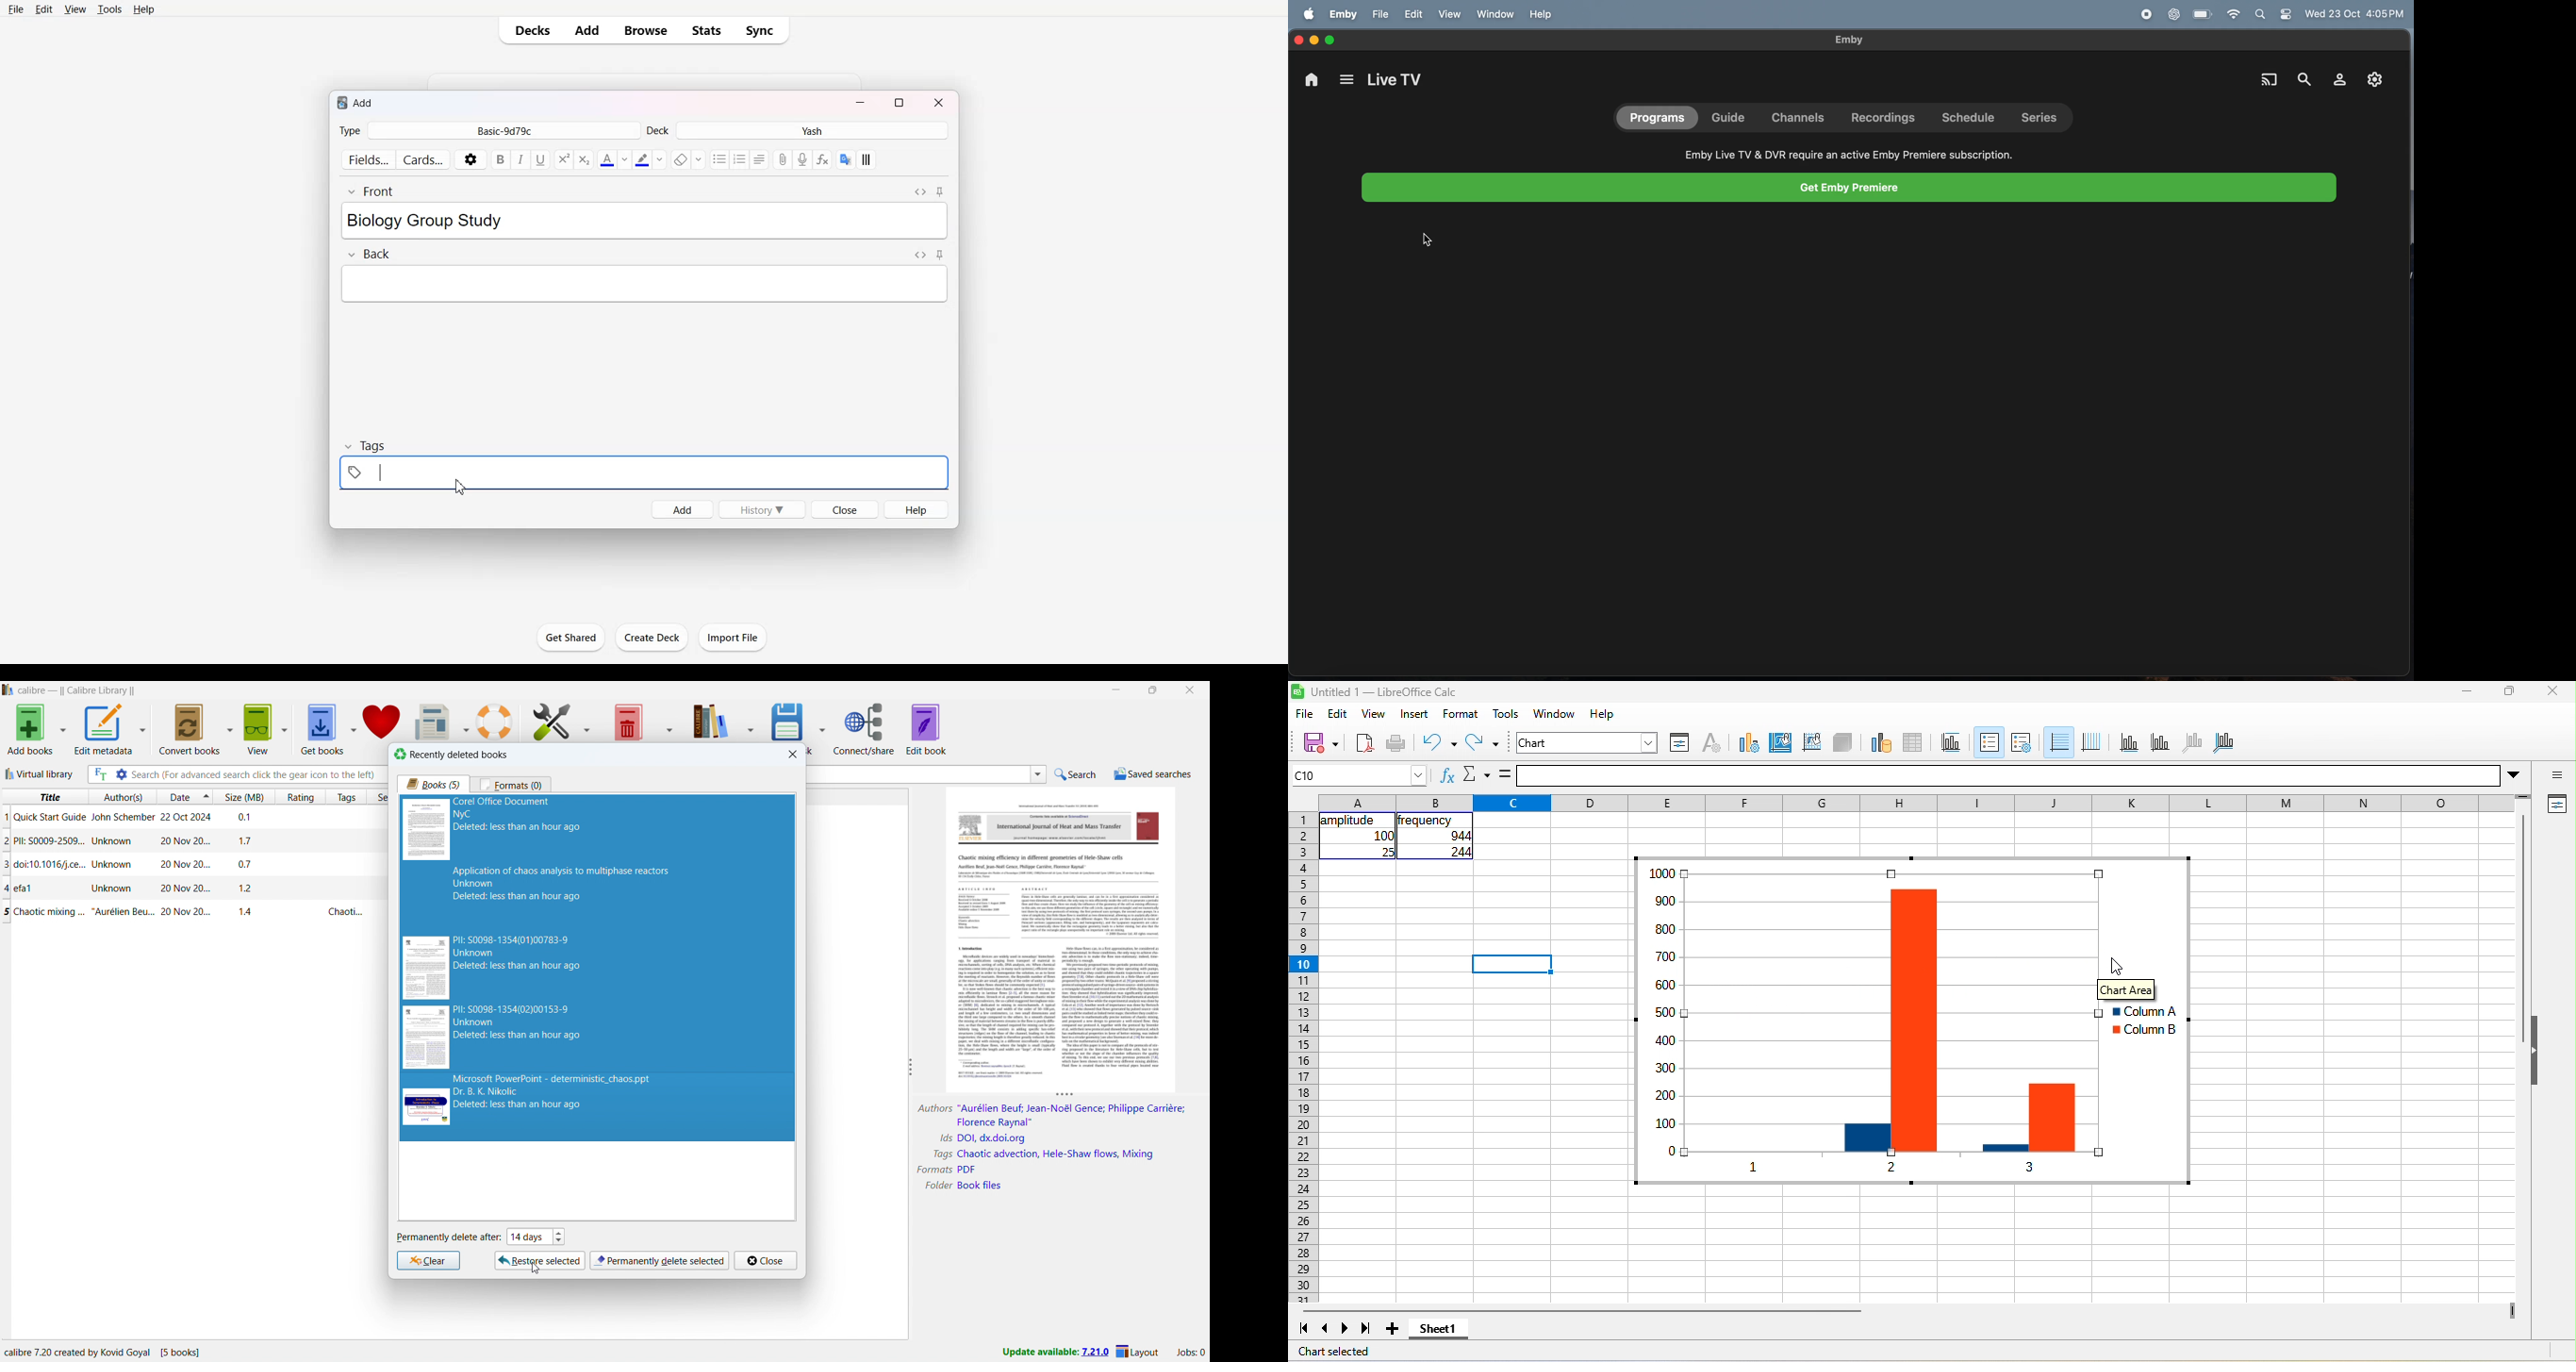 Image resolution: width=2576 pixels, height=1372 pixels. I want to click on function wizard, so click(1445, 778).